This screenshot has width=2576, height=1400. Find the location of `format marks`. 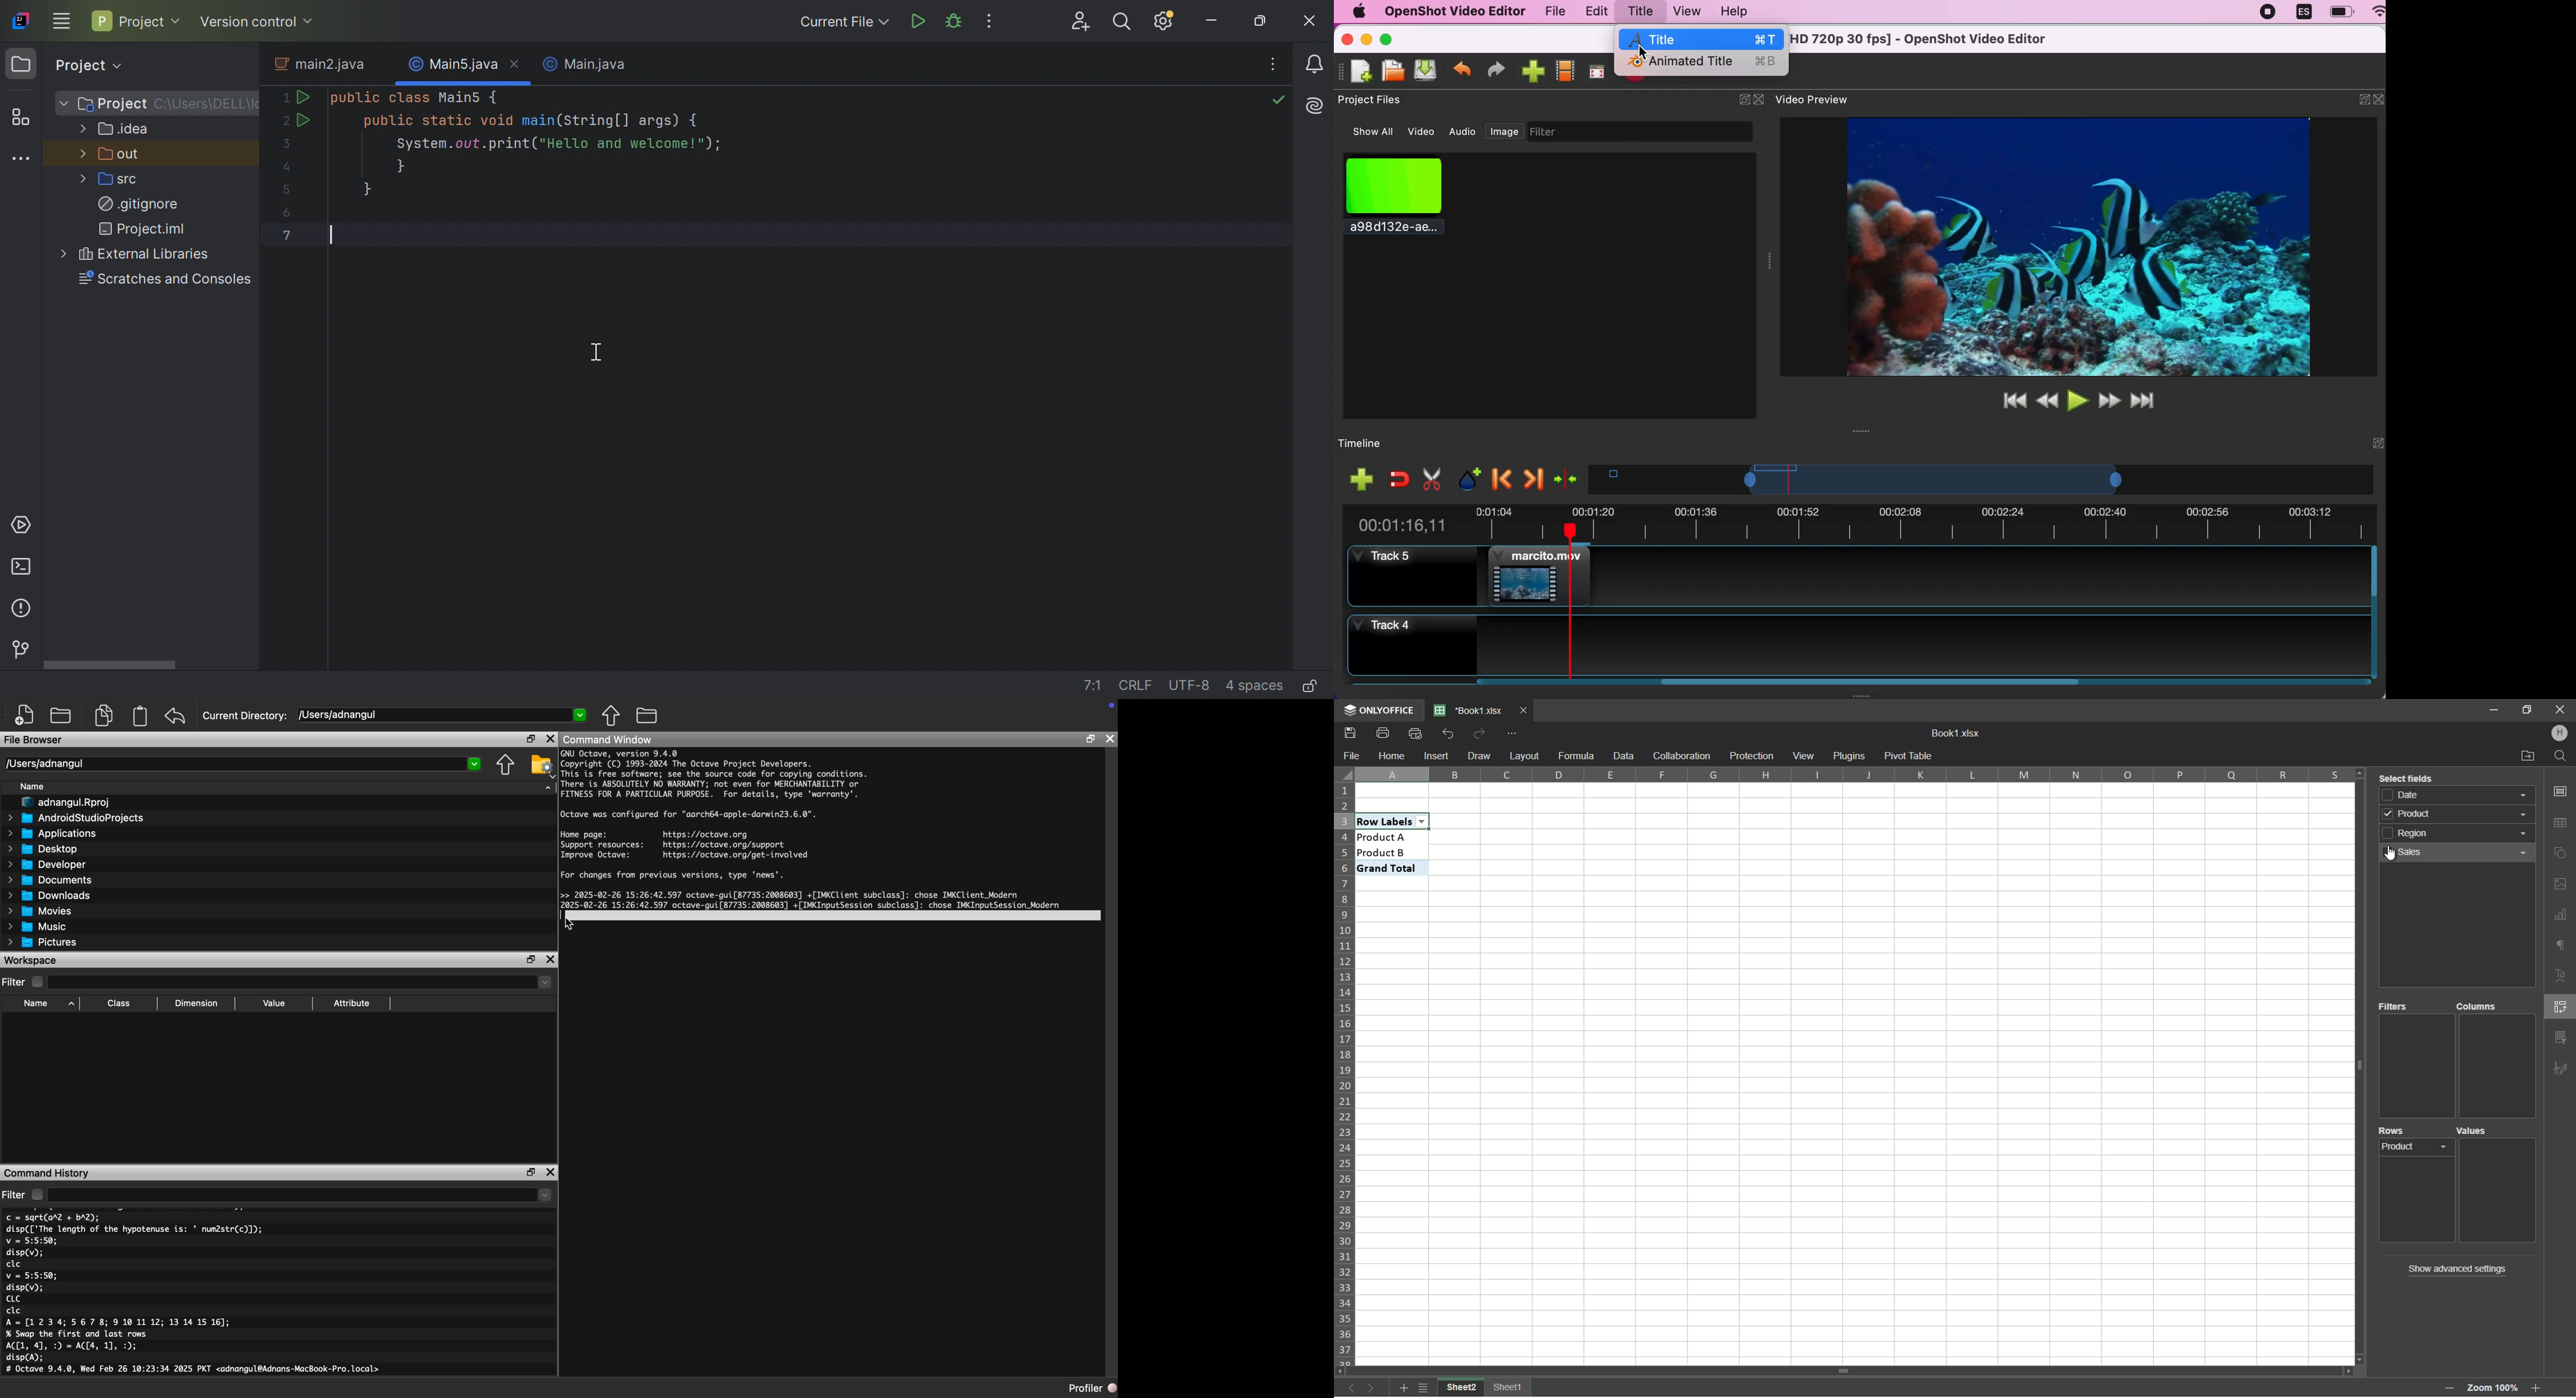

format marks is located at coordinates (2561, 947).